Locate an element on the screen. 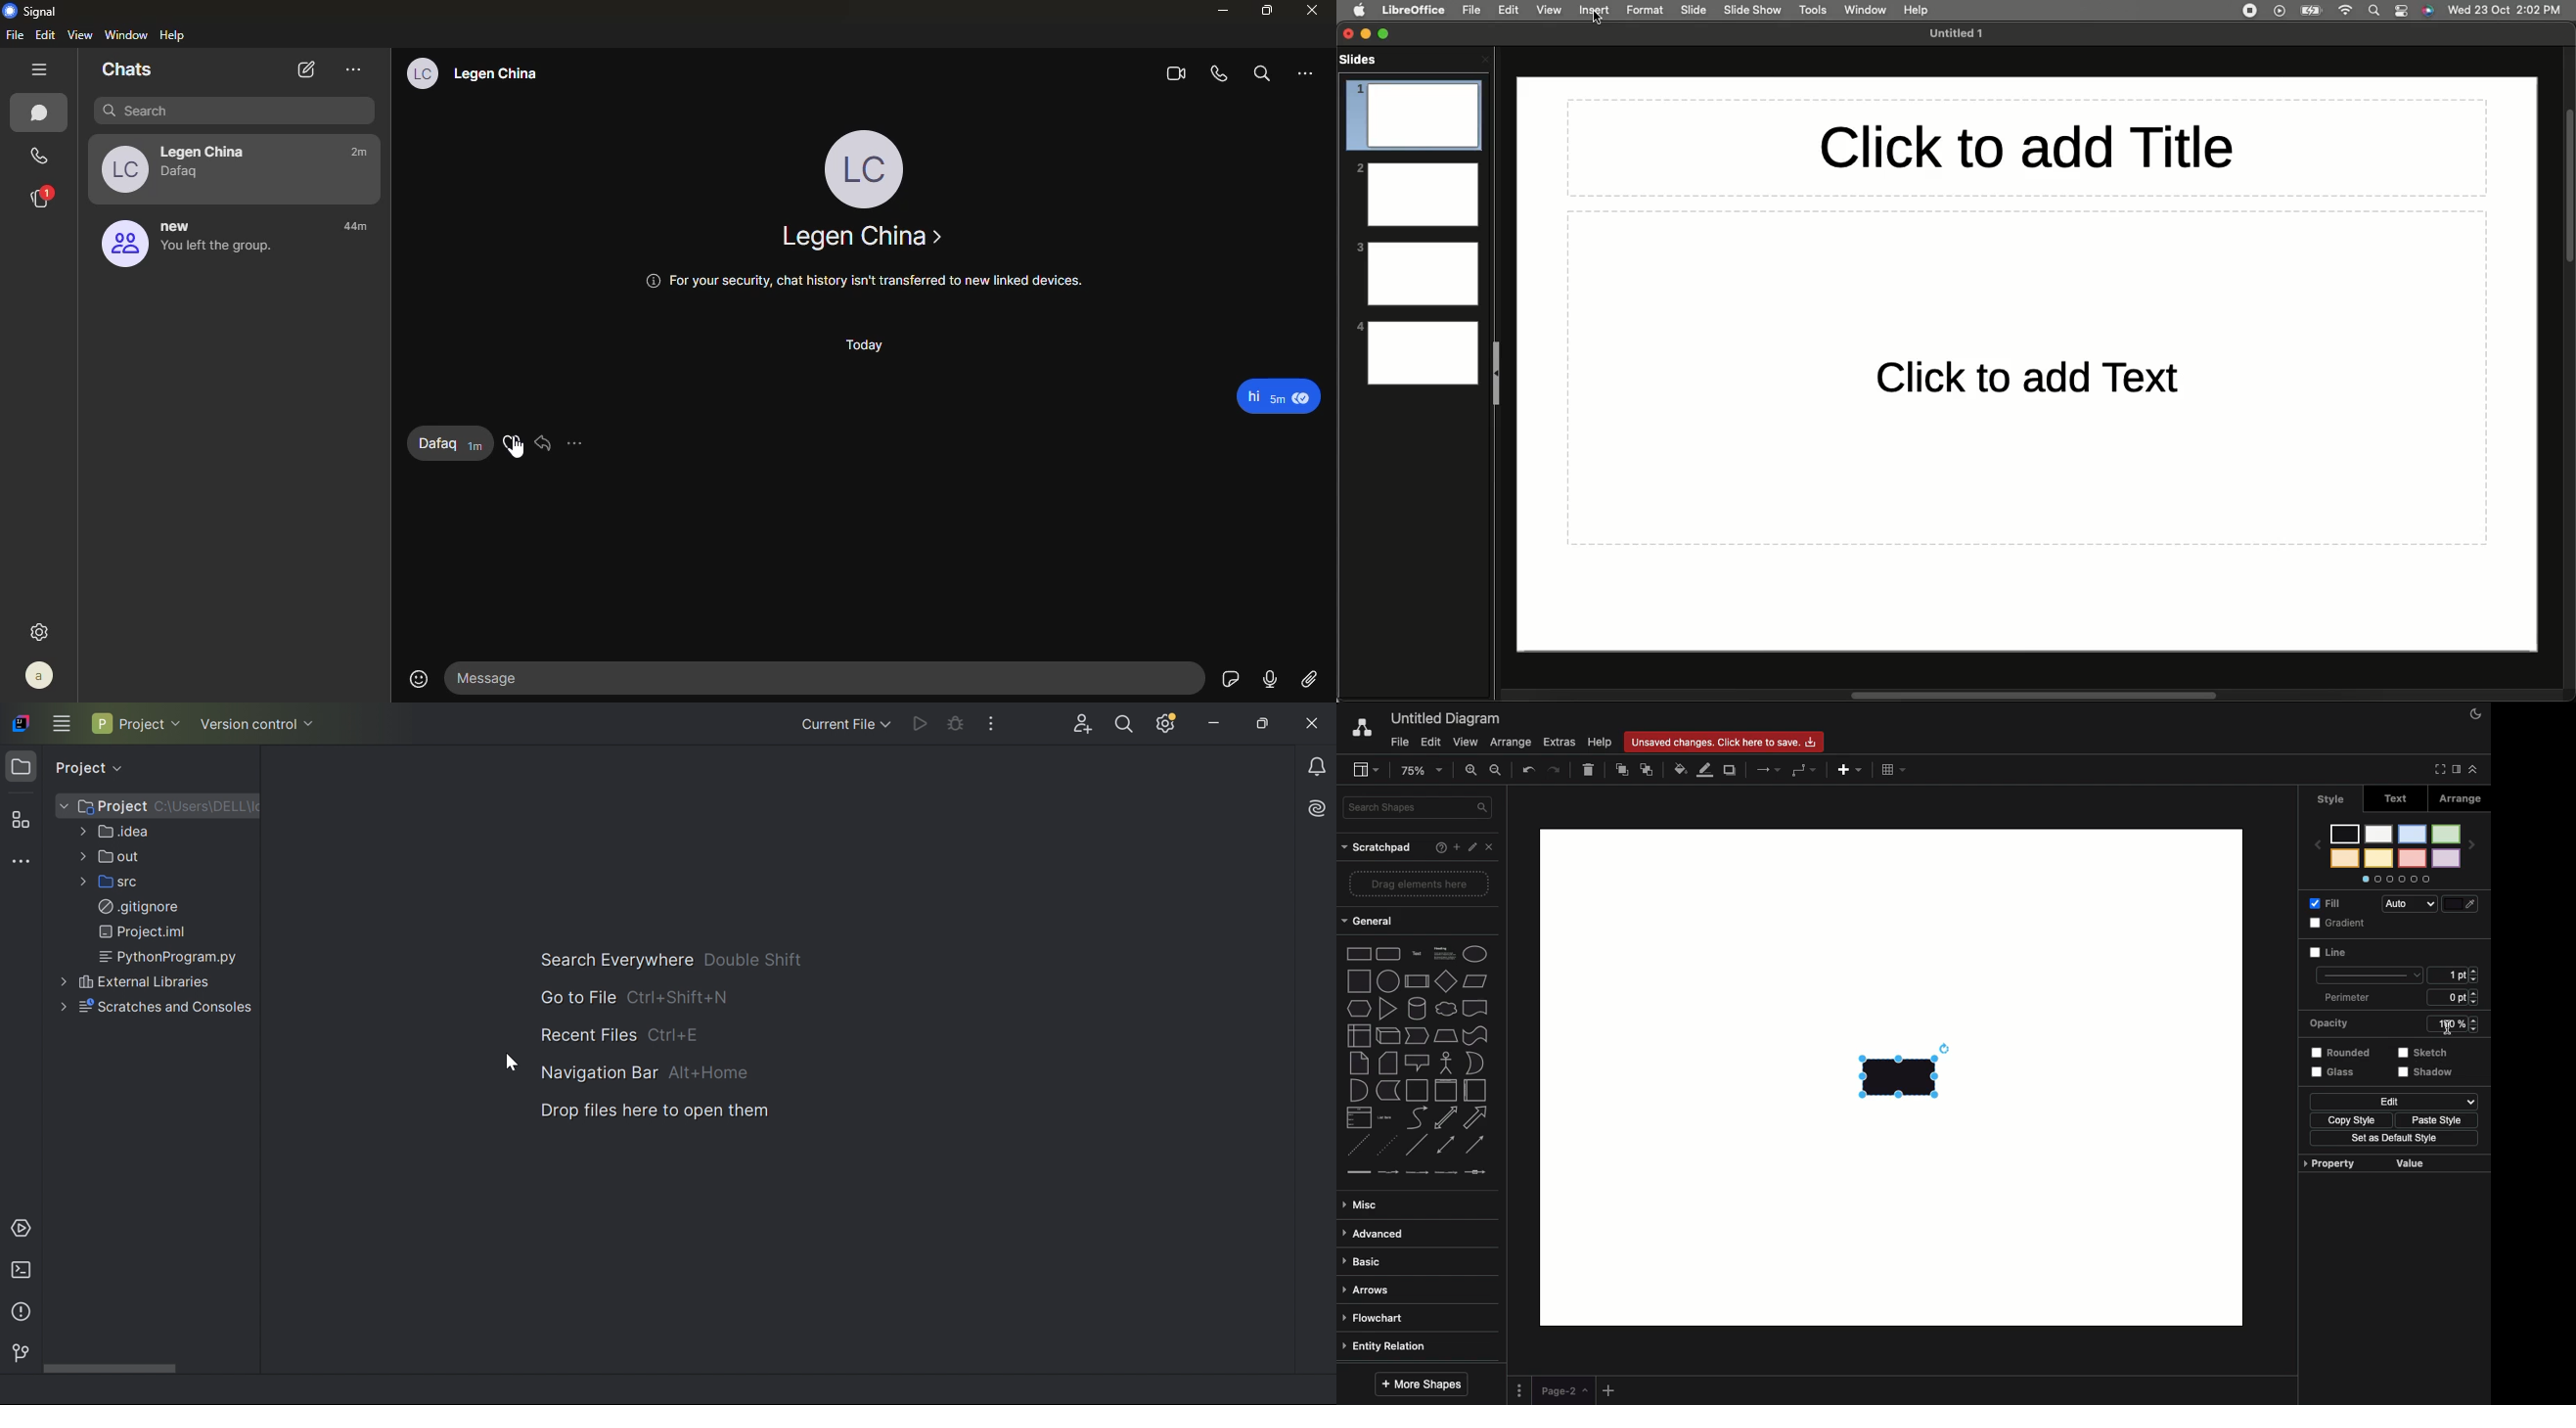 Image resolution: width=2576 pixels, height=1428 pixels. Edit is located at coordinates (1508, 10).